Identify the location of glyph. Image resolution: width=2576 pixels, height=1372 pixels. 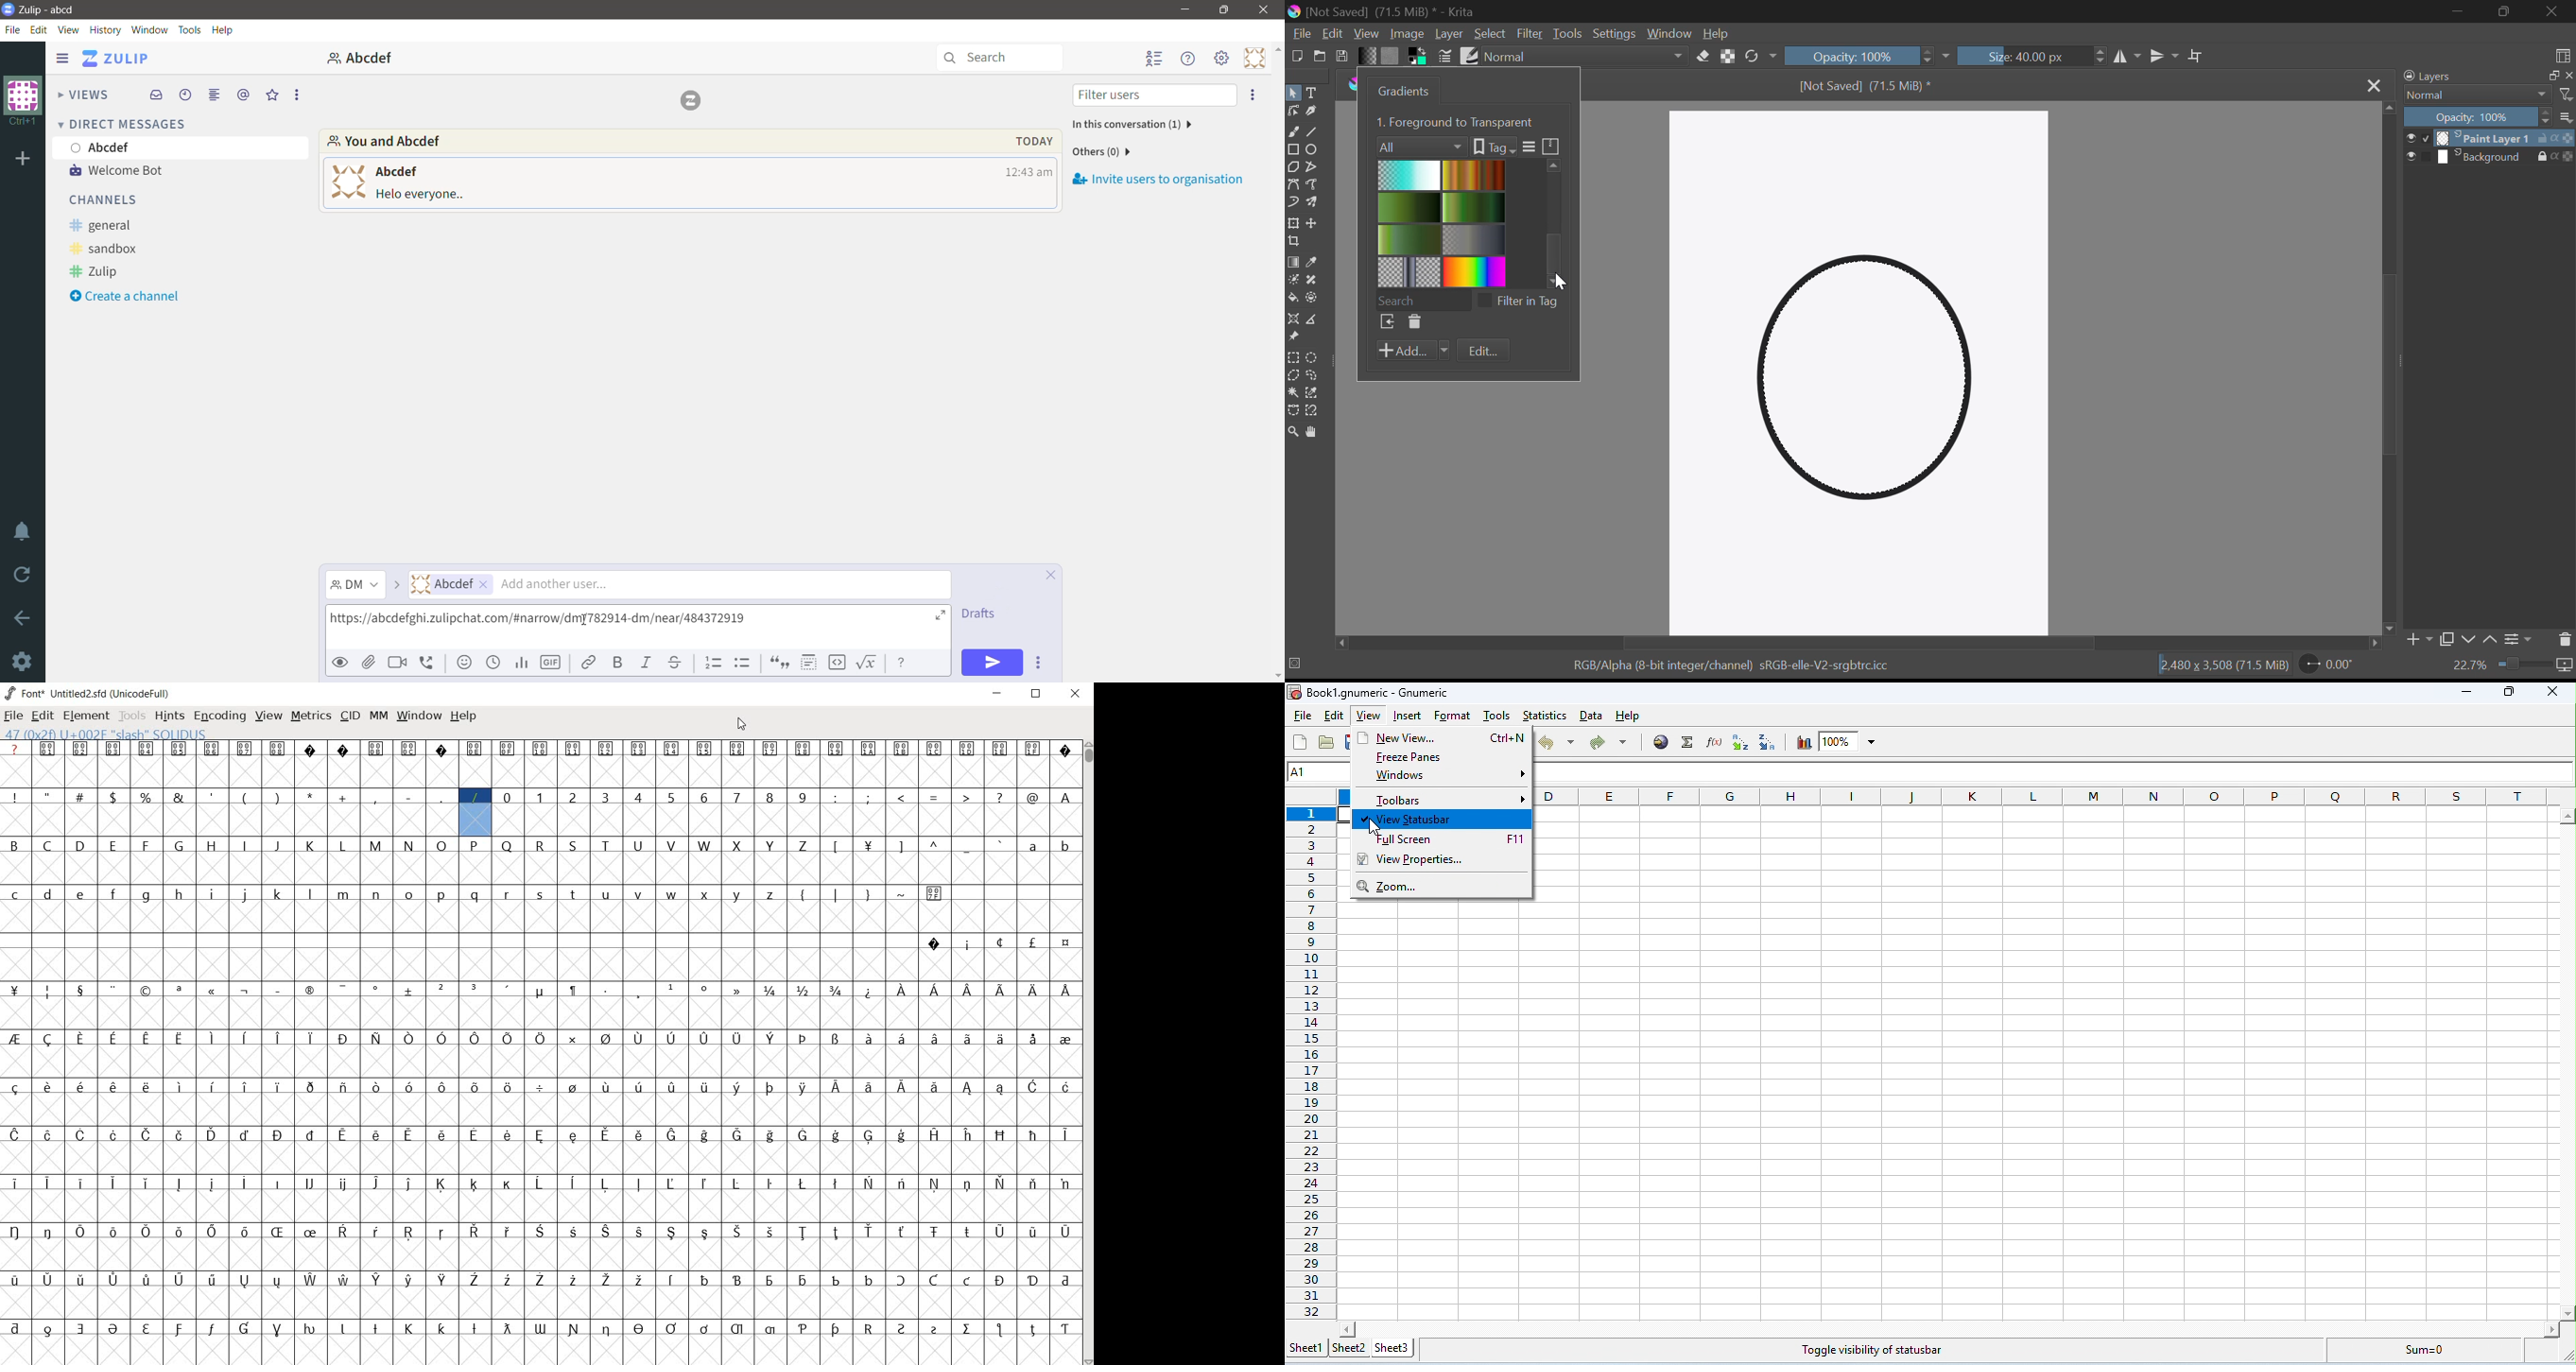
(410, 1134).